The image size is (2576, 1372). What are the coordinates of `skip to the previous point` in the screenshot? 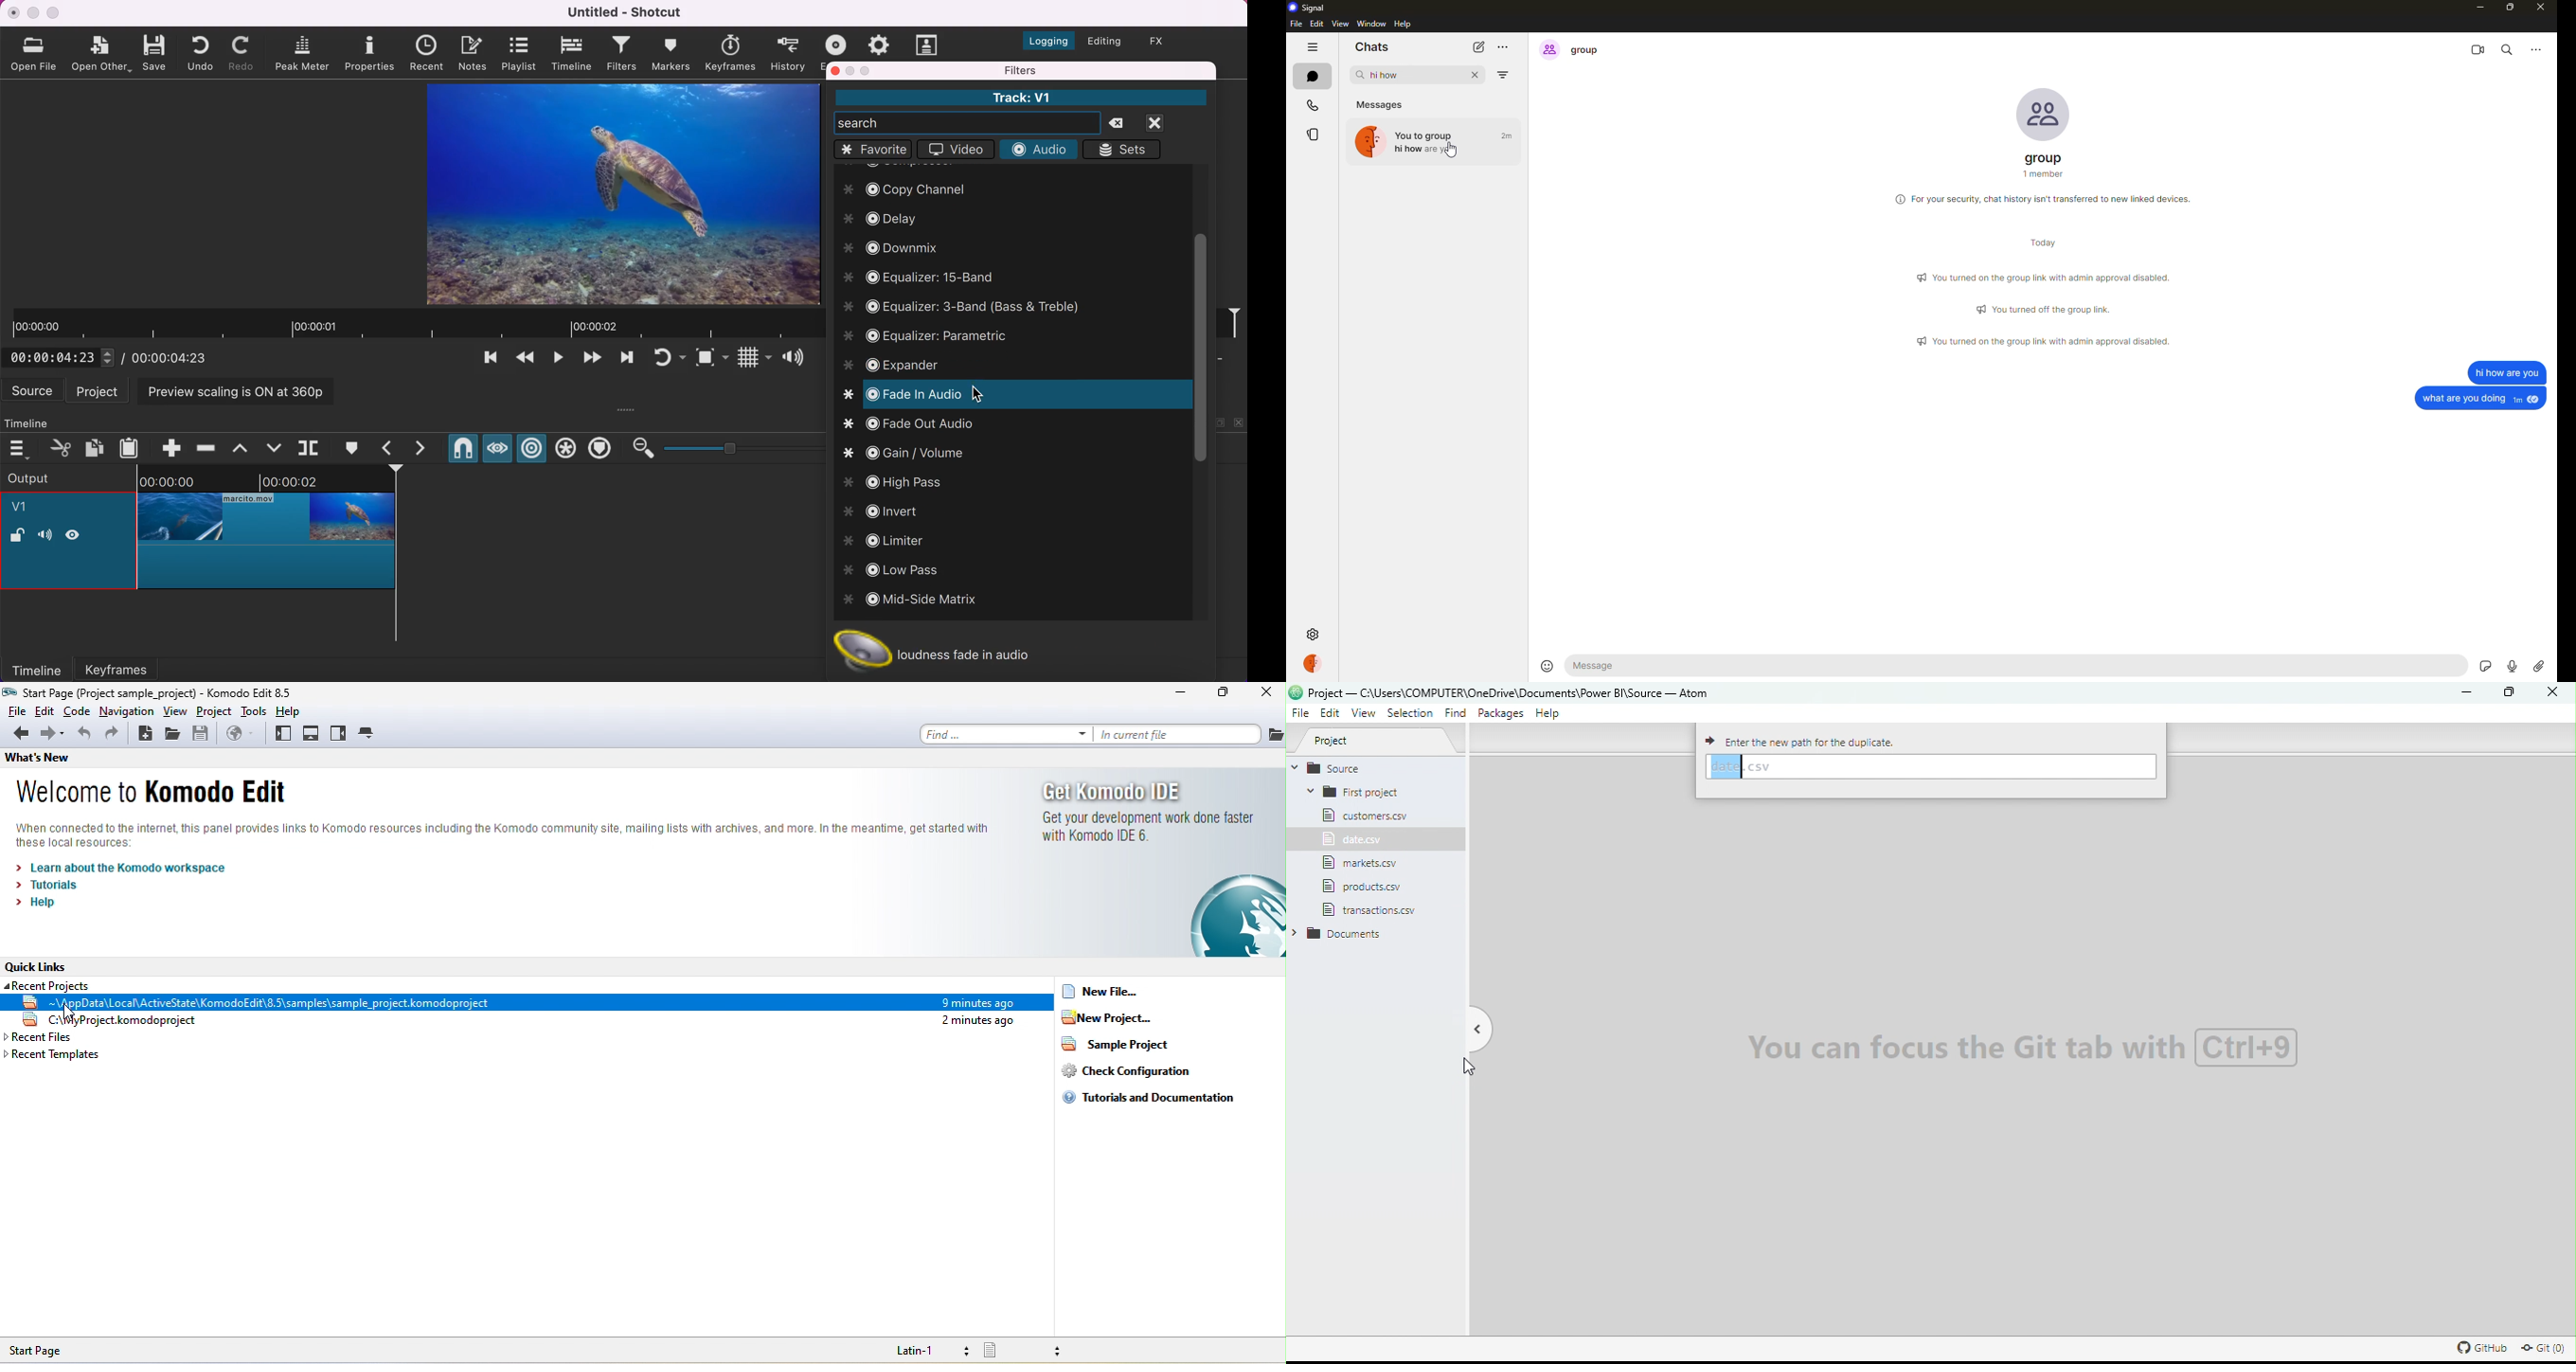 It's located at (487, 360).